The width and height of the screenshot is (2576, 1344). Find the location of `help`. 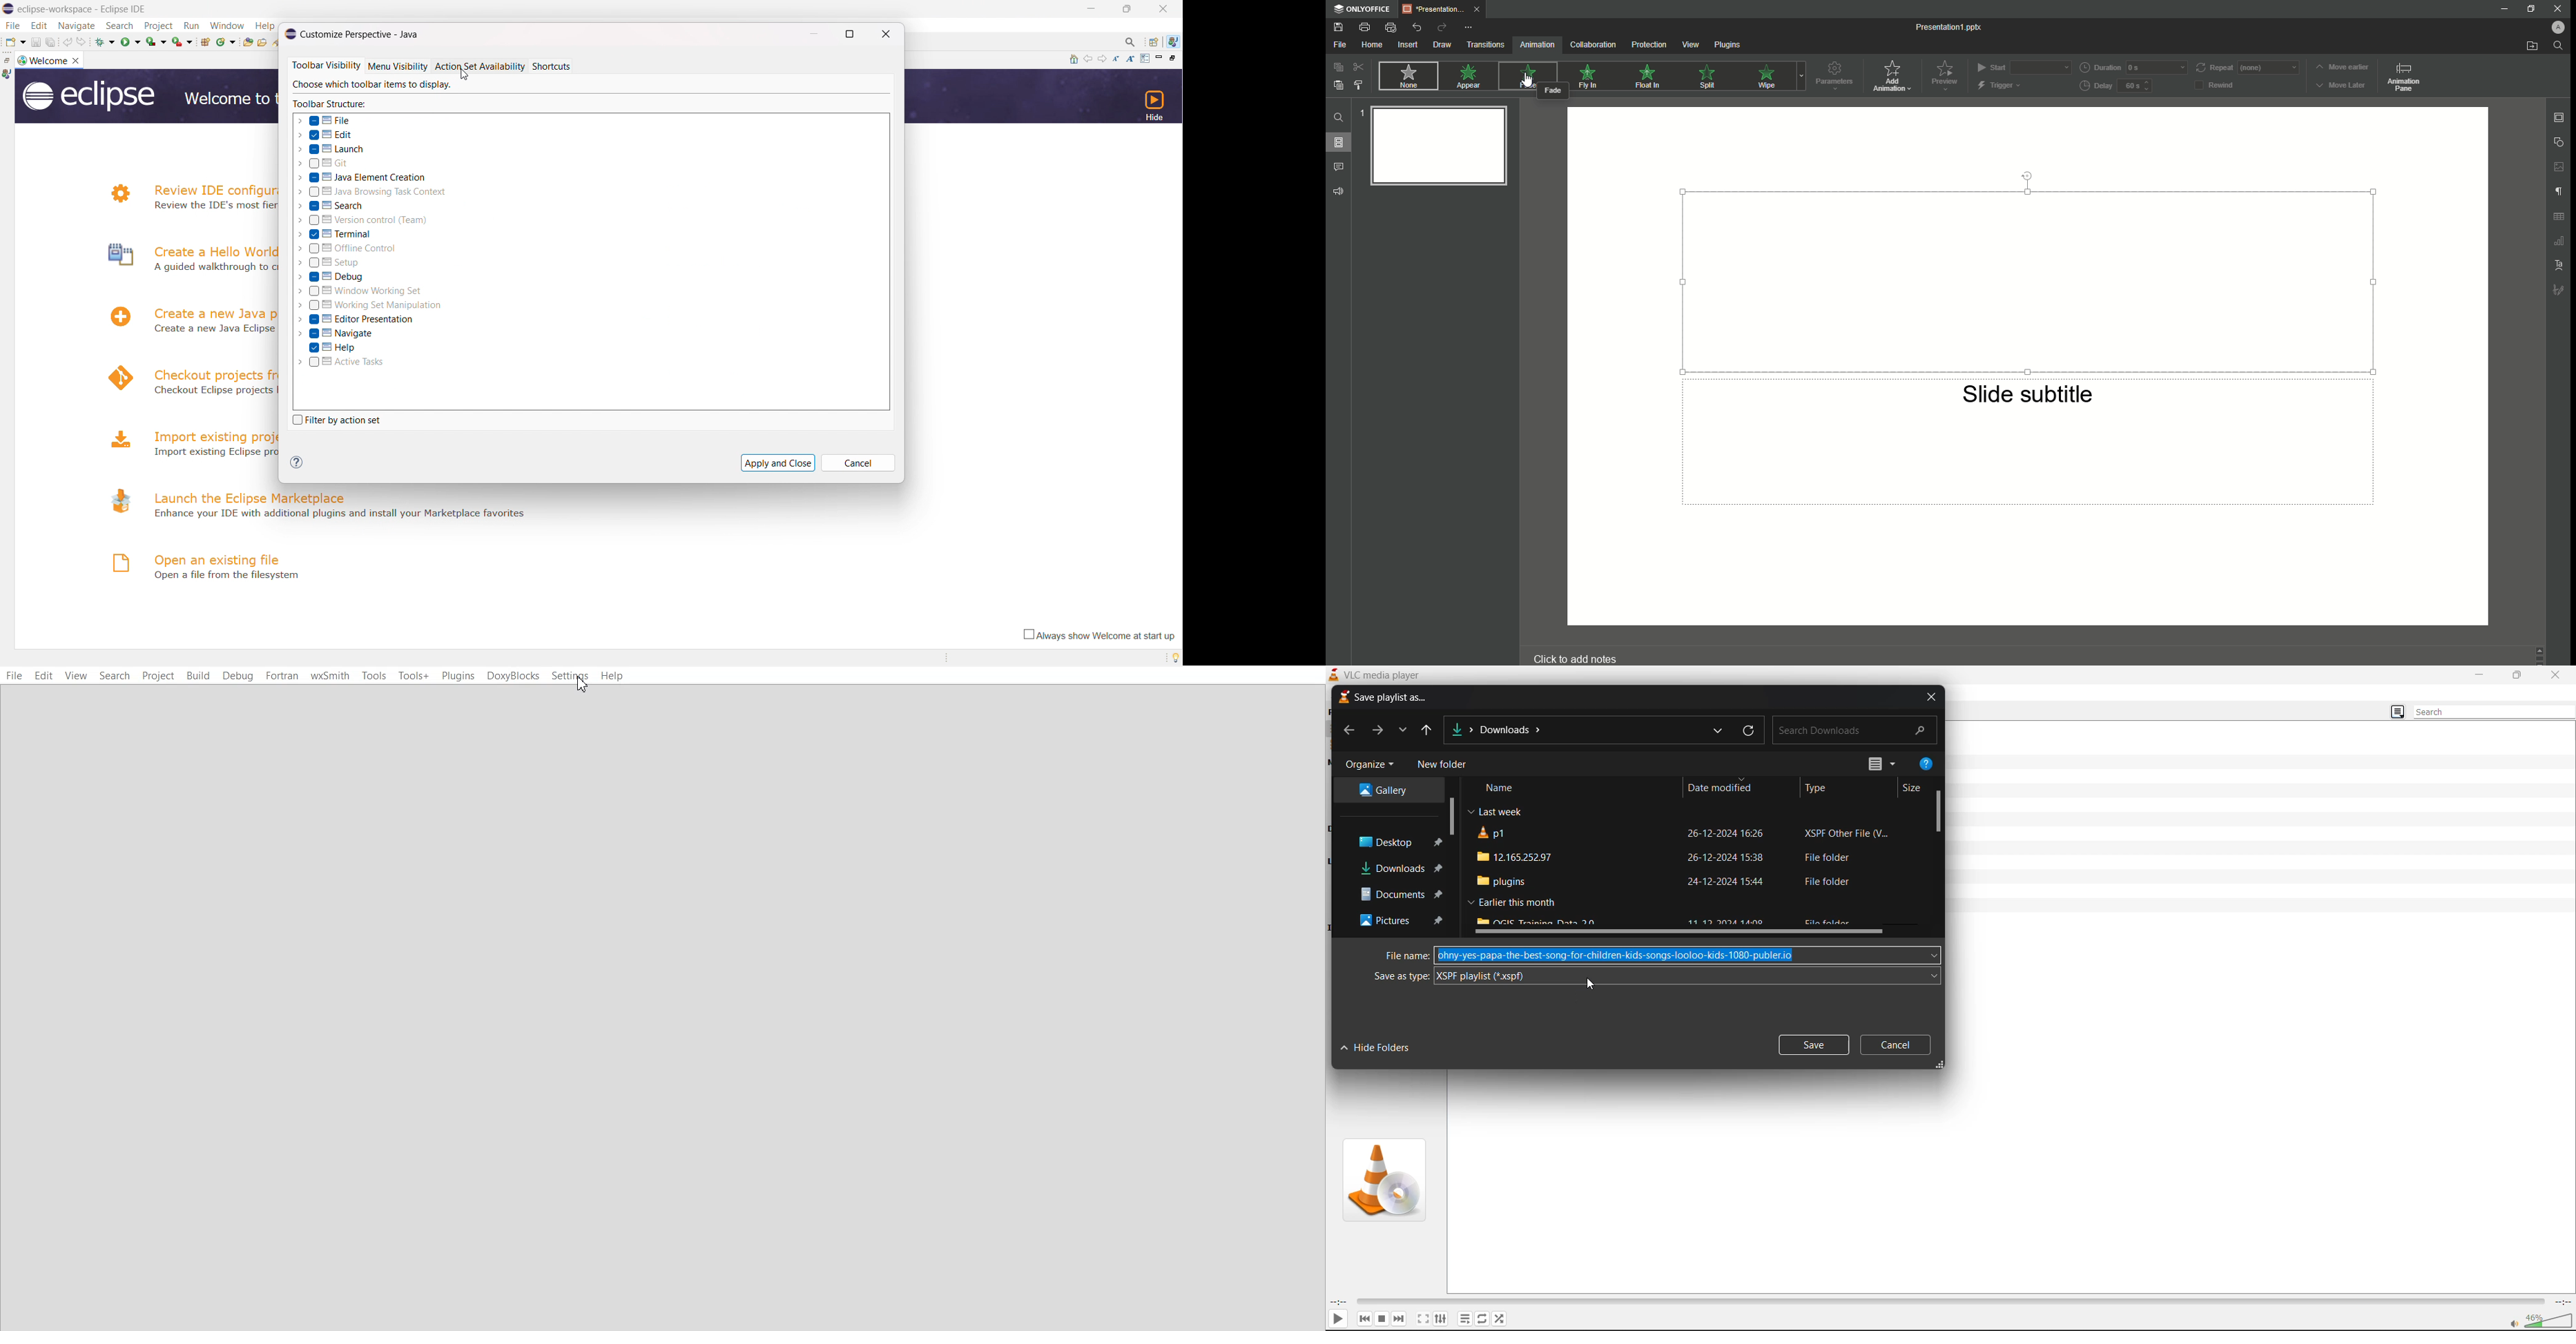

help is located at coordinates (298, 463).